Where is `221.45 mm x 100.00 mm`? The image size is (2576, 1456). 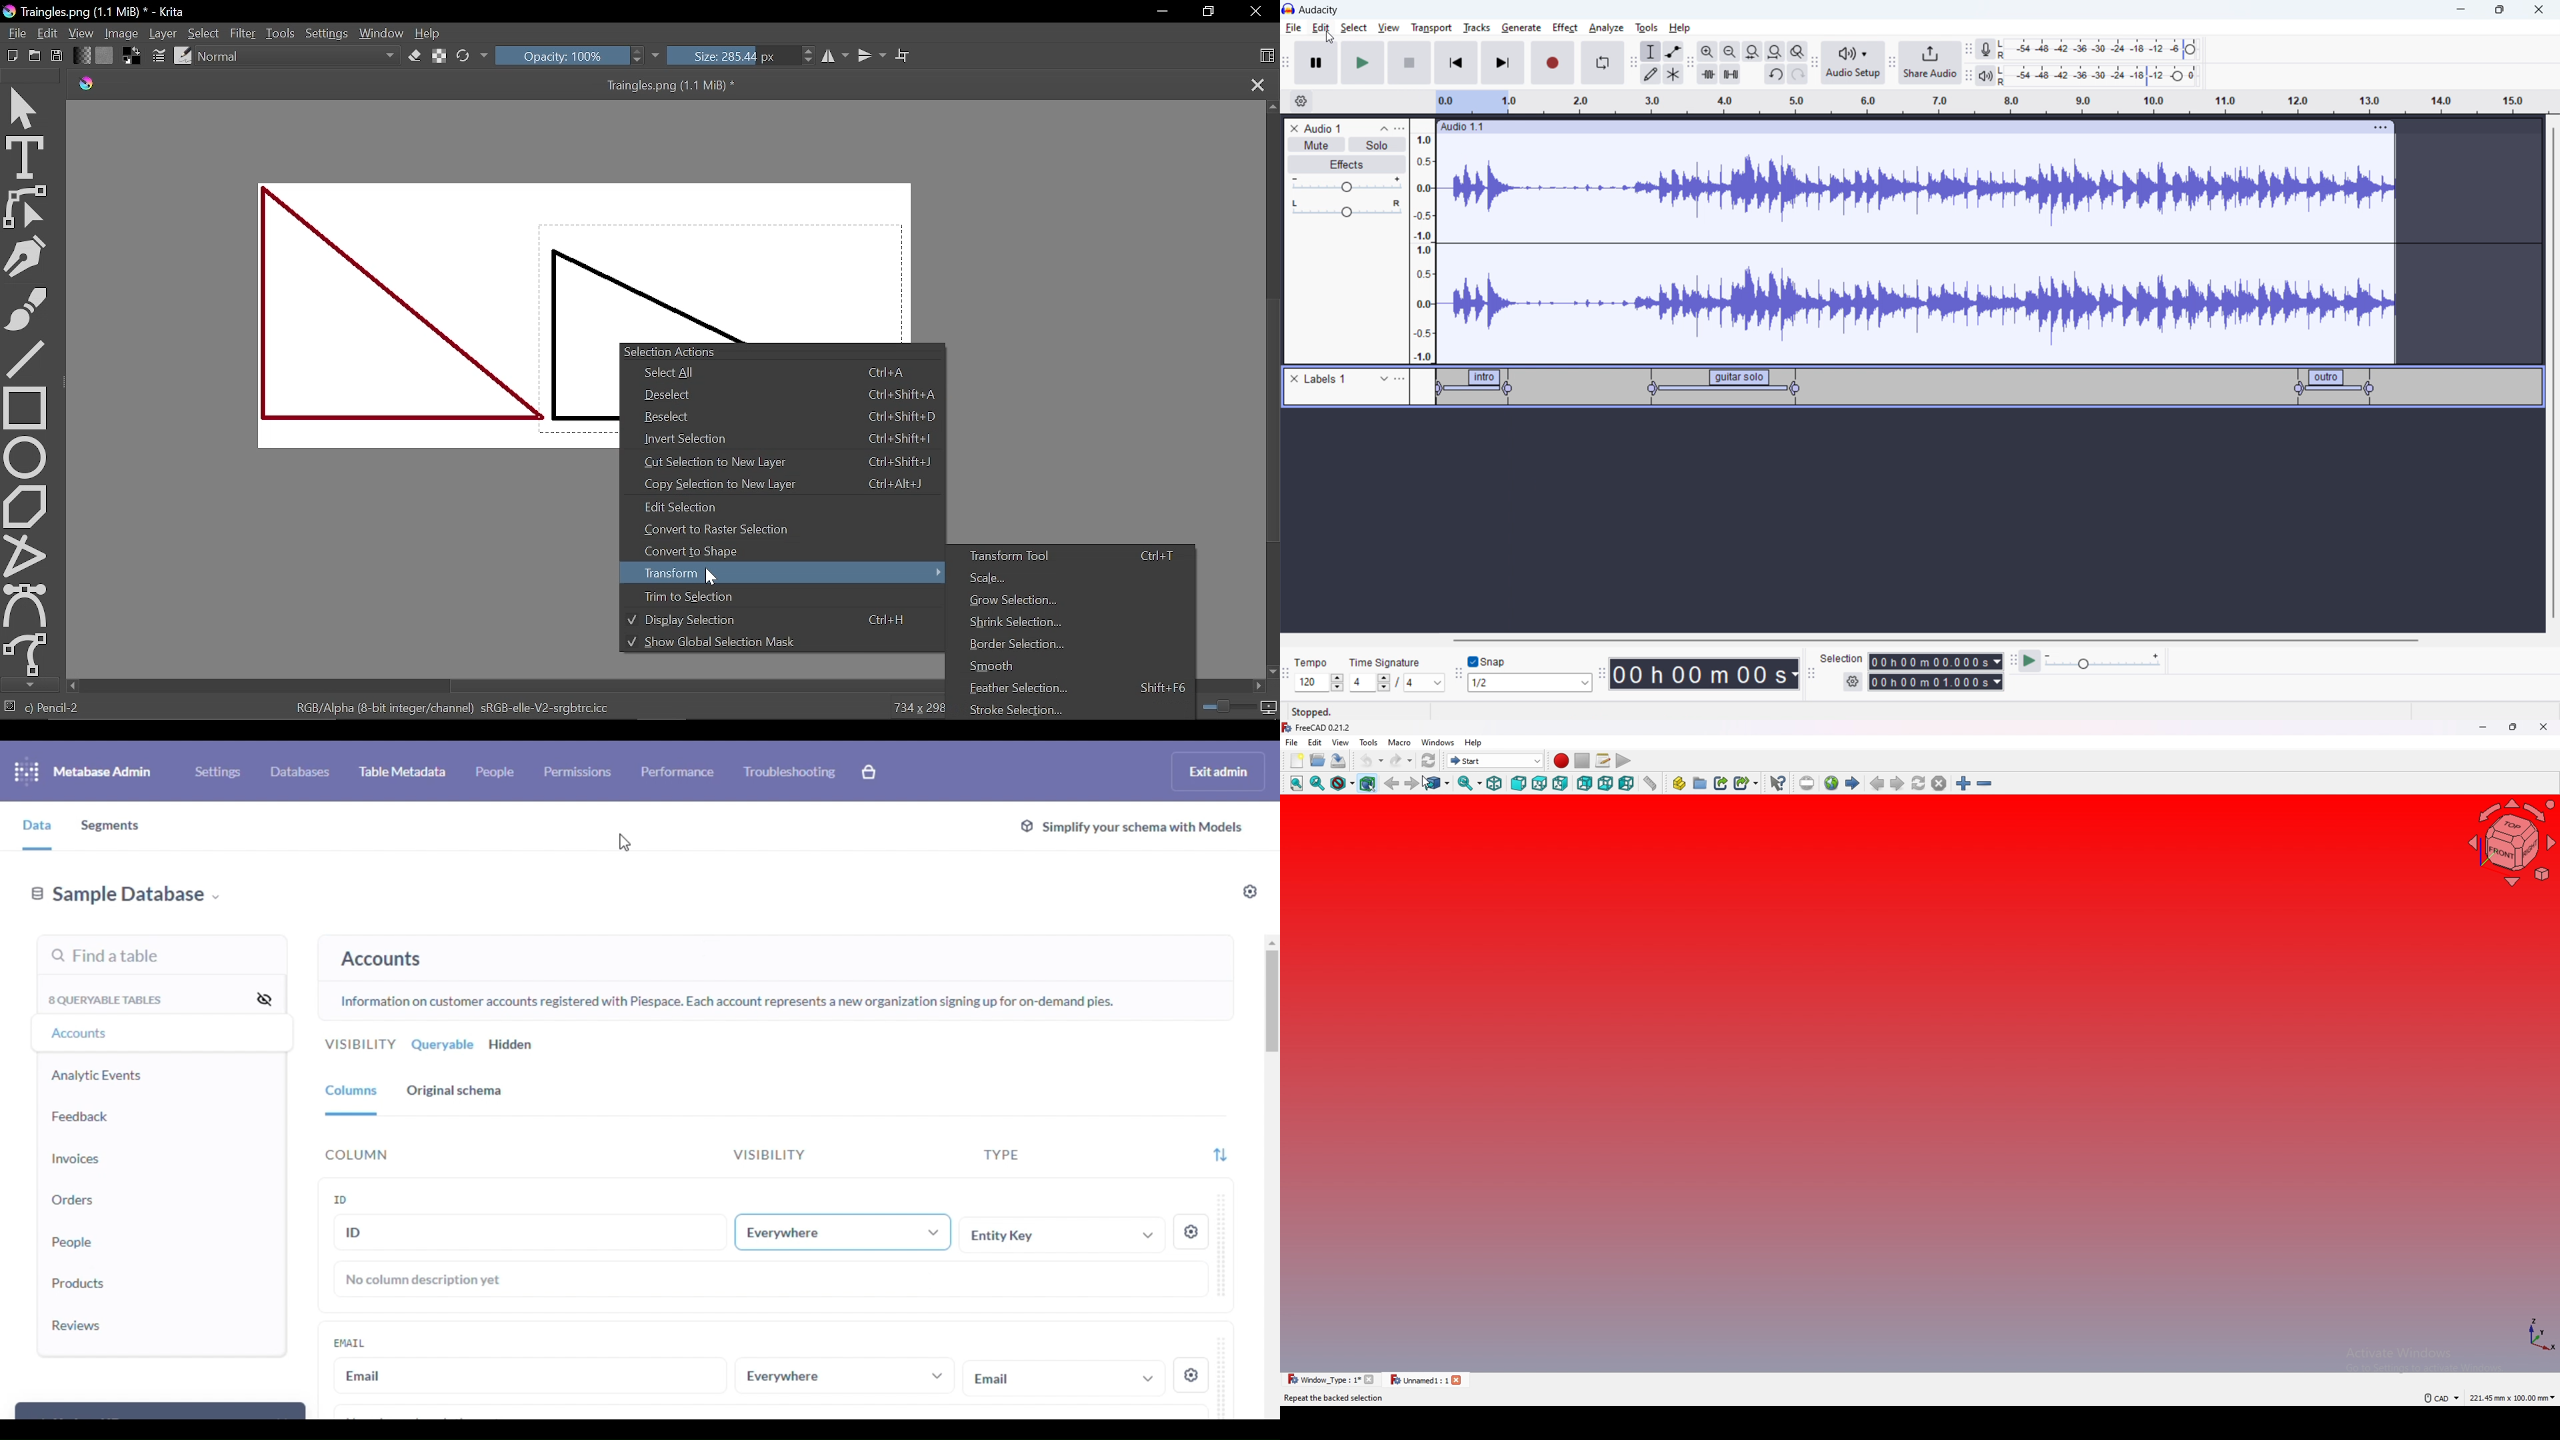
221.45 mm x 100.00 mm is located at coordinates (2513, 1397).